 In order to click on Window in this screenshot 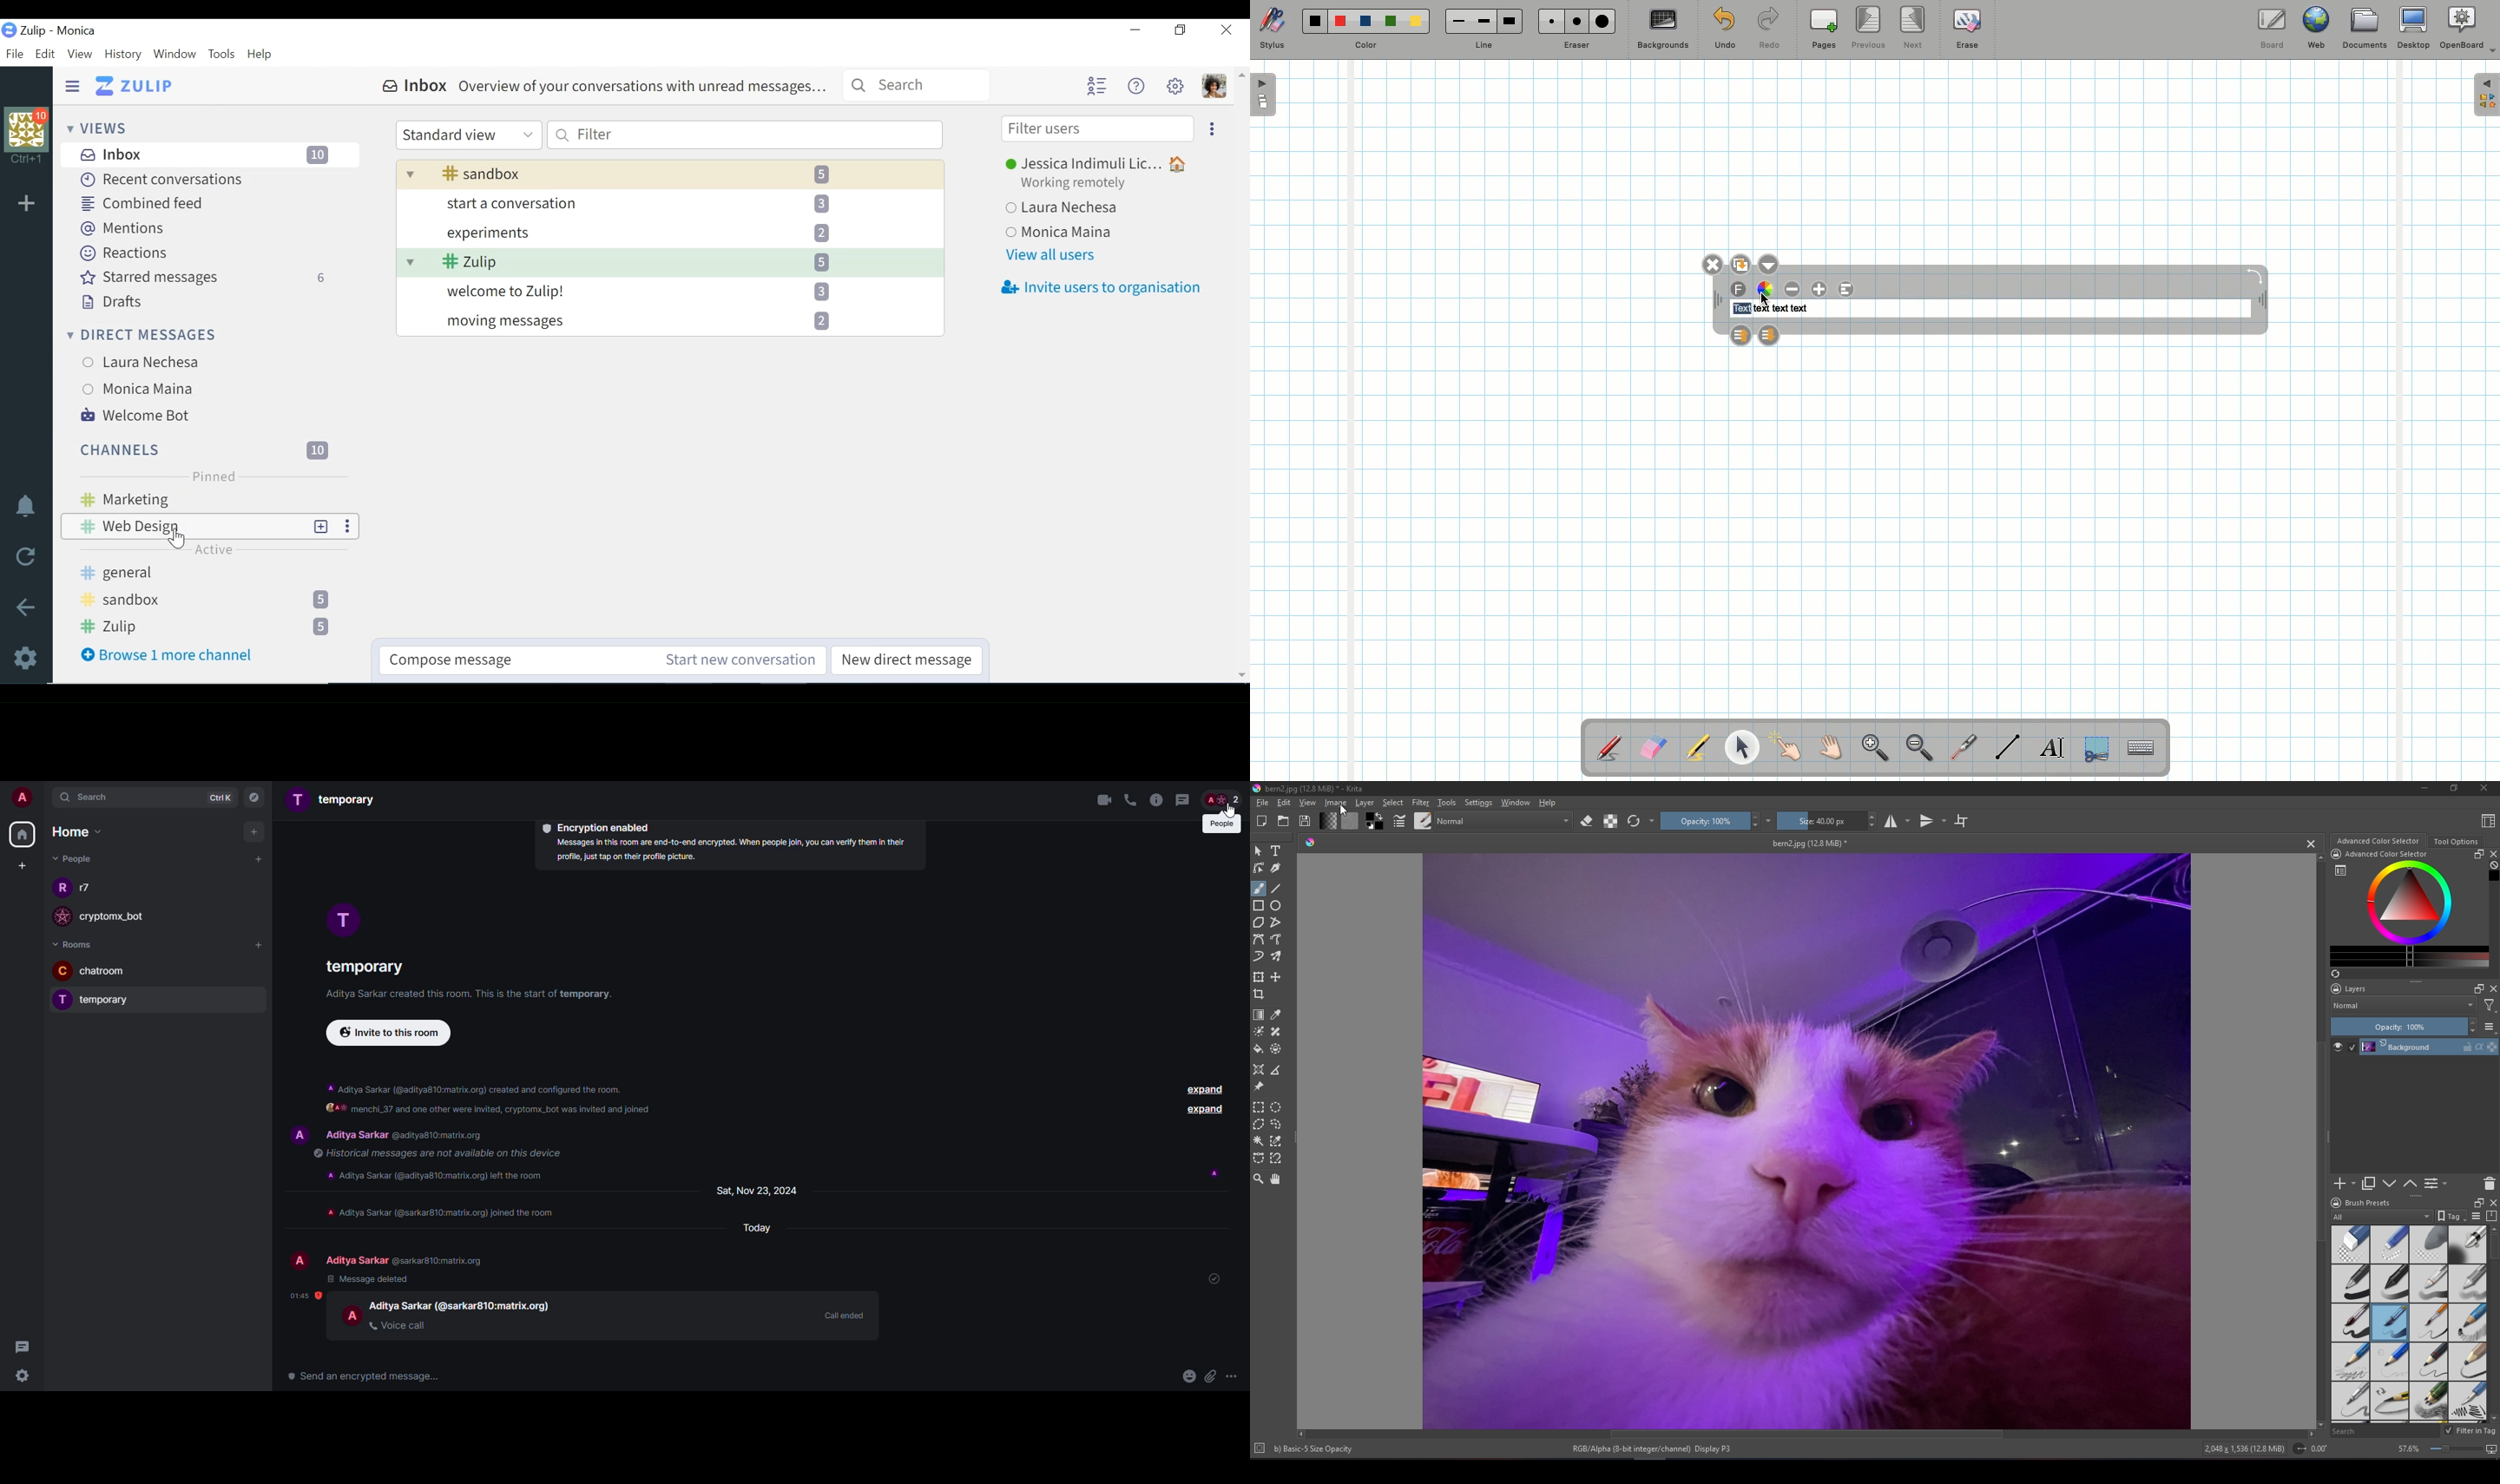, I will do `click(174, 54)`.